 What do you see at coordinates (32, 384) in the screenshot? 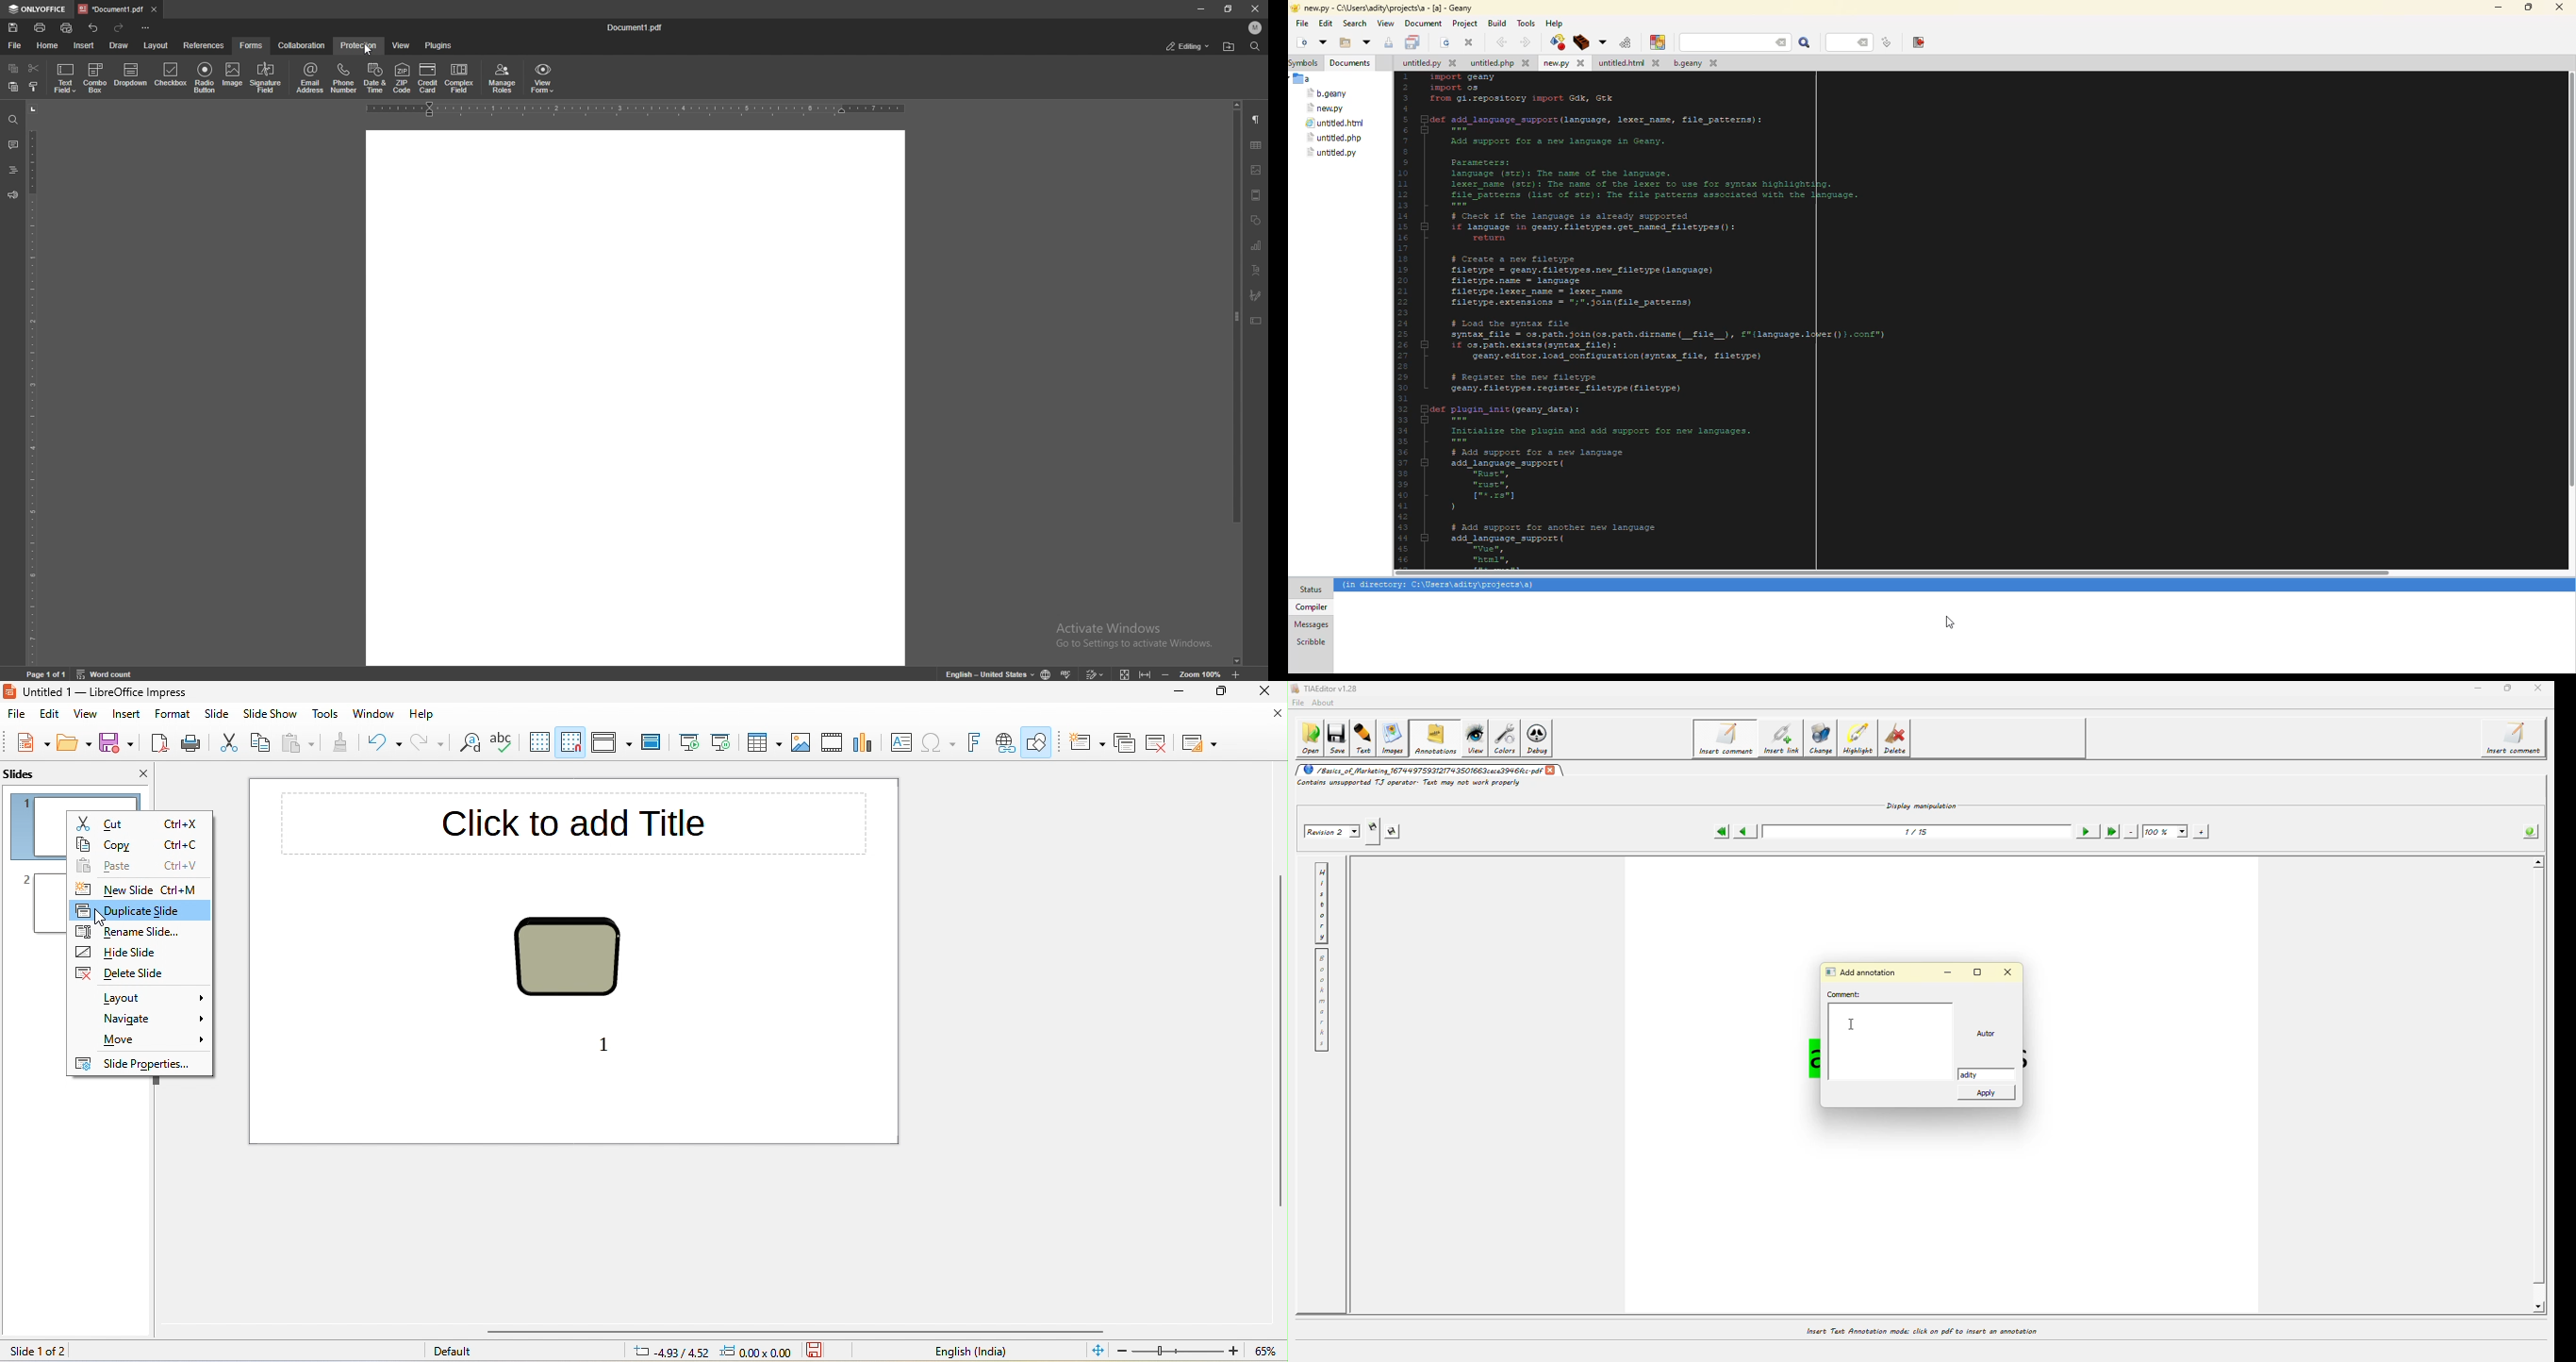
I see `vertical scale` at bounding box center [32, 384].